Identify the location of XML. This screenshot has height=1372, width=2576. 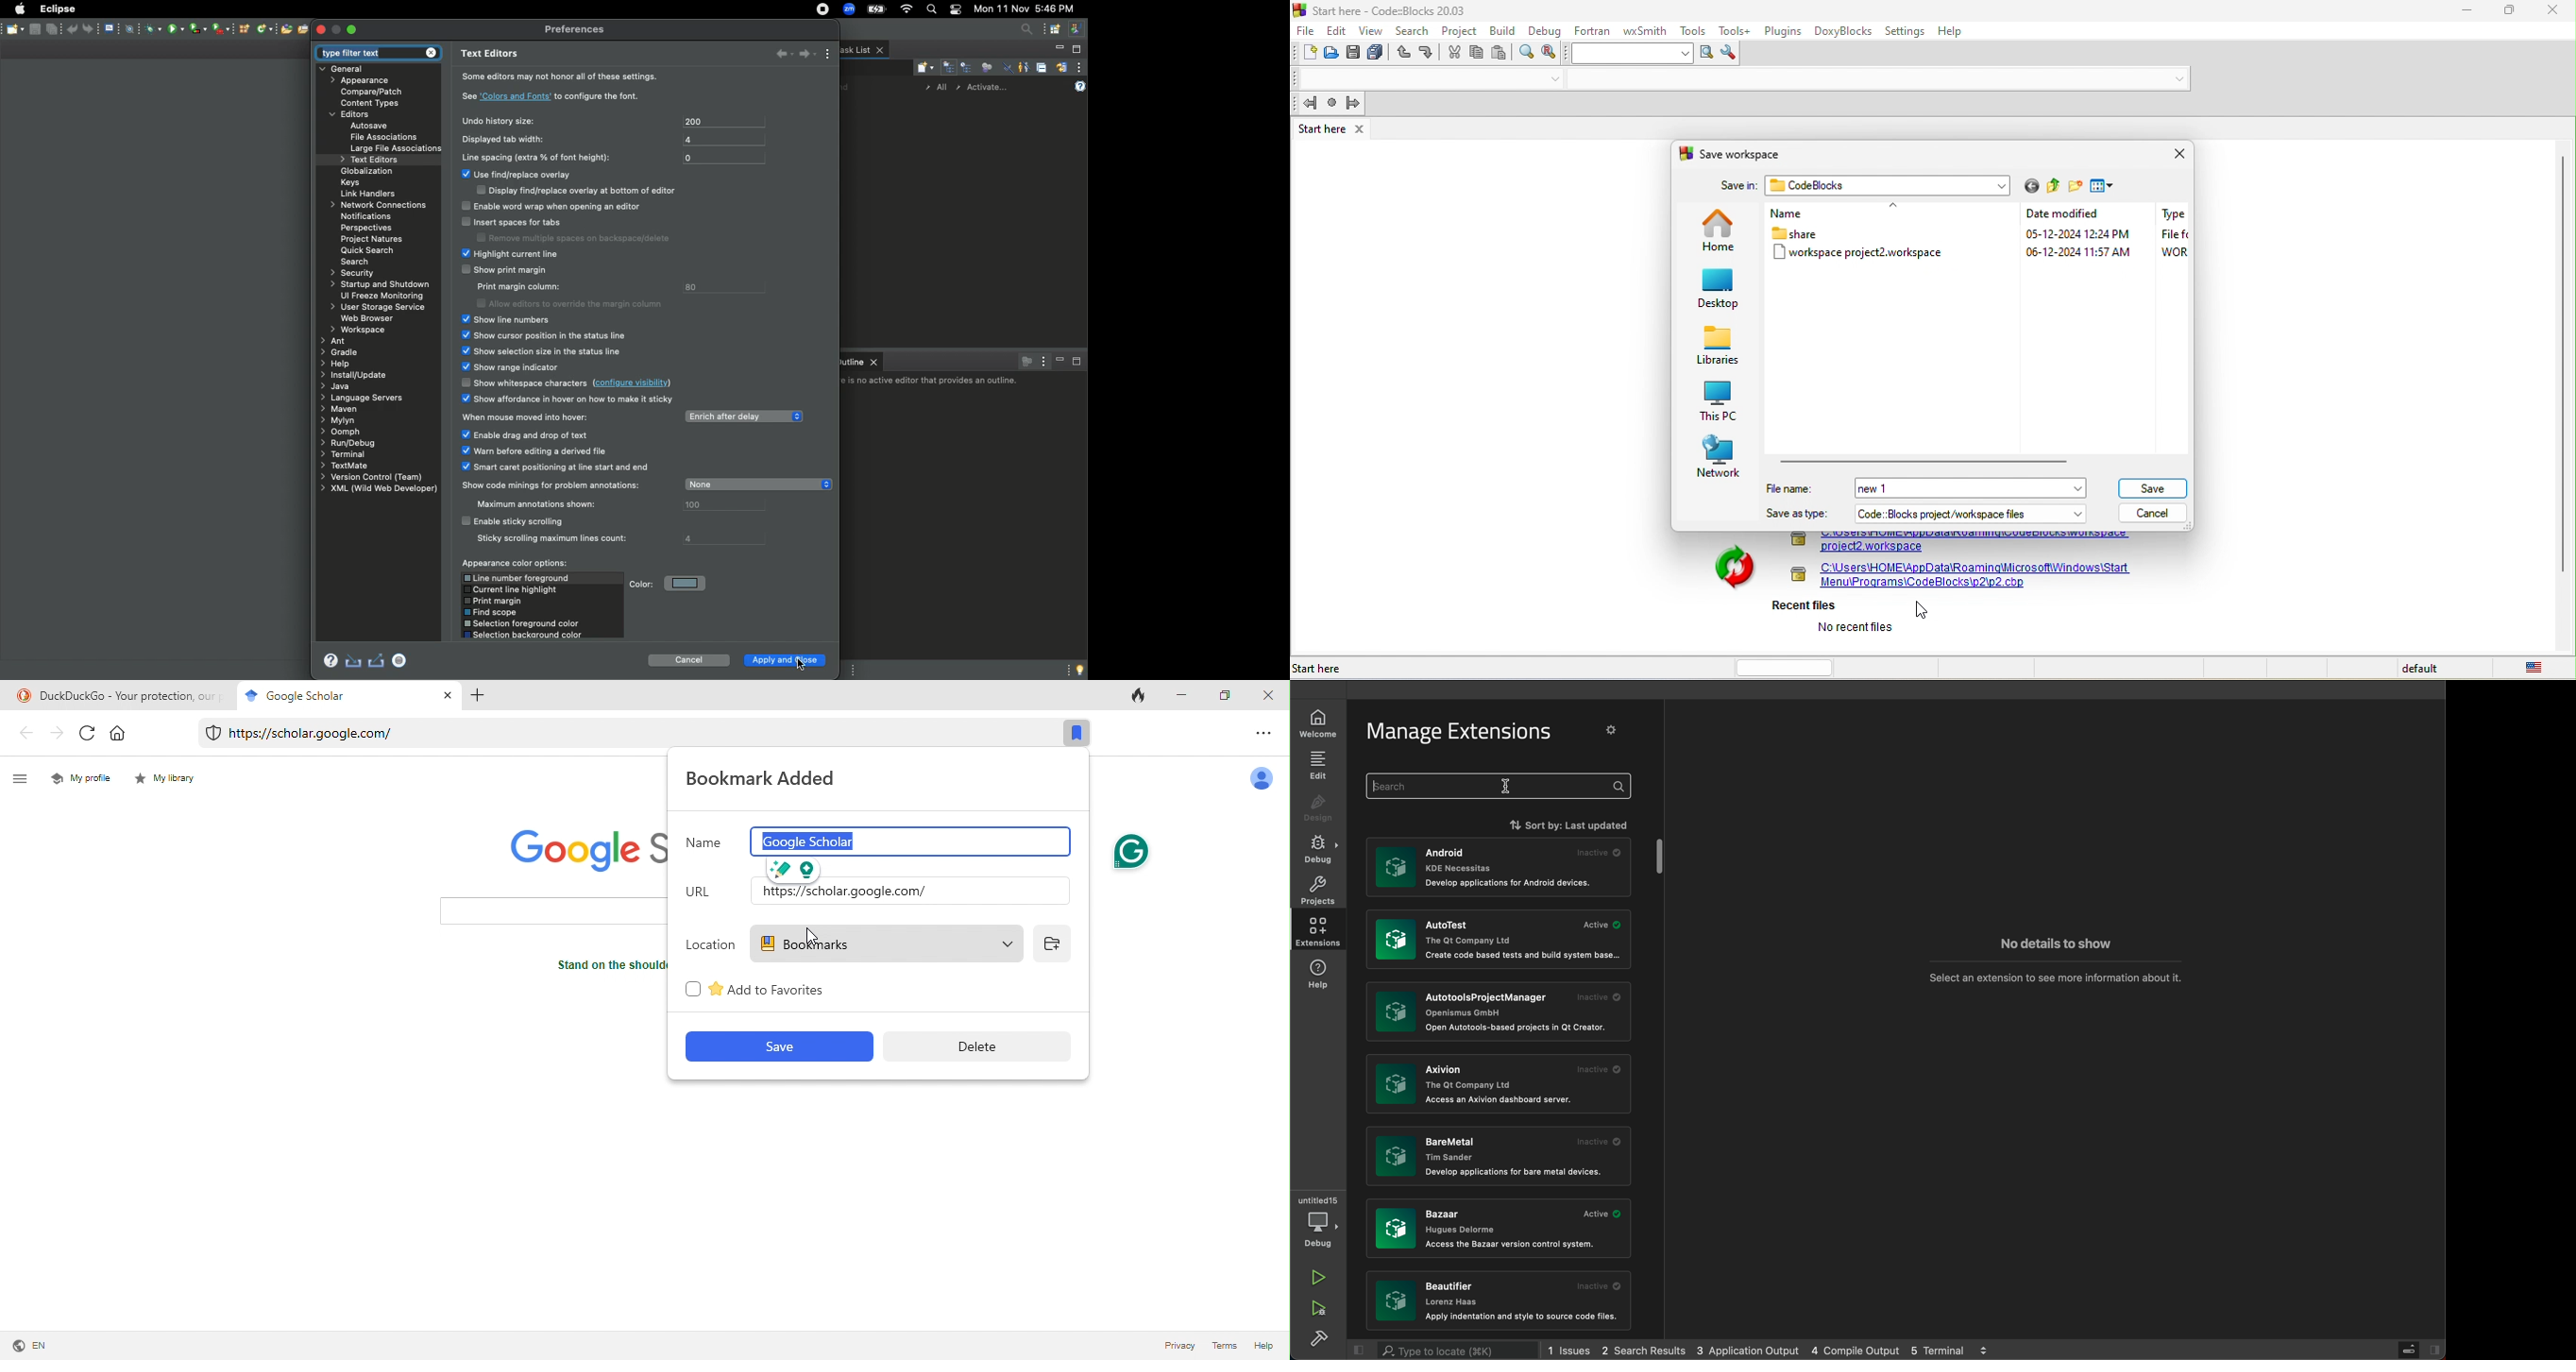
(375, 490).